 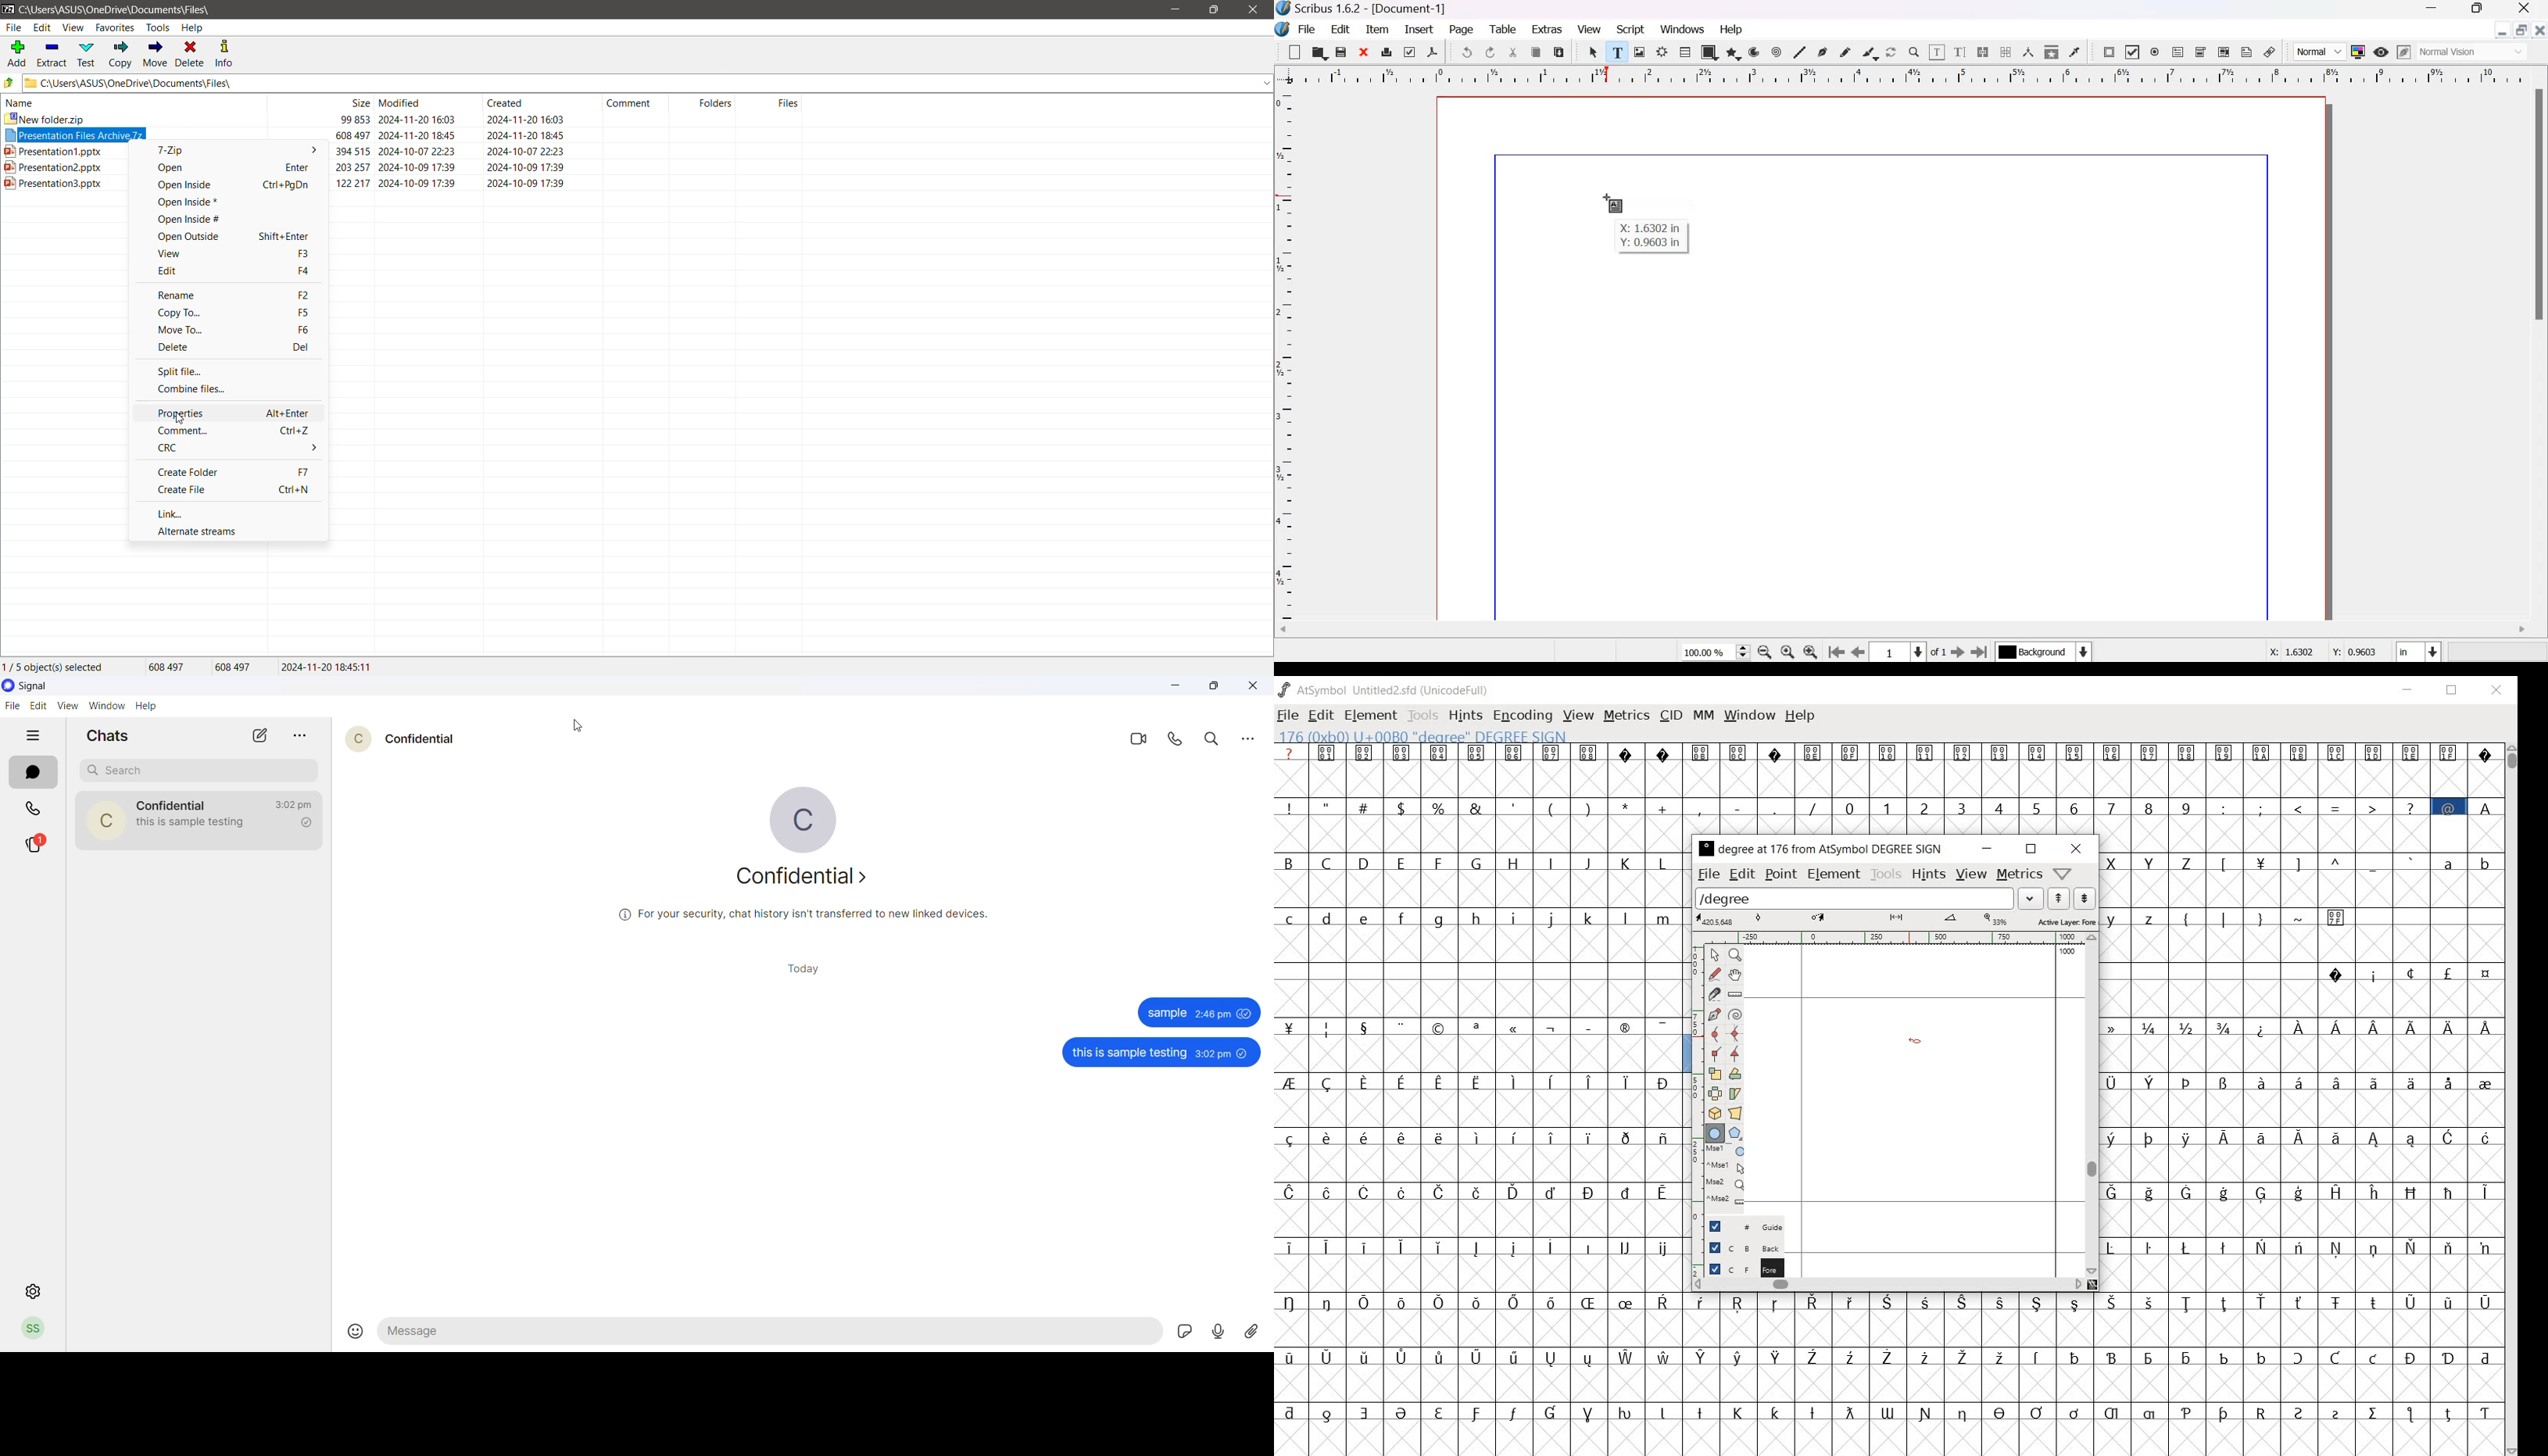 What do you see at coordinates (1283, 30) in the screenshot?
I see `Logo` at bounding box center [1283, 30].